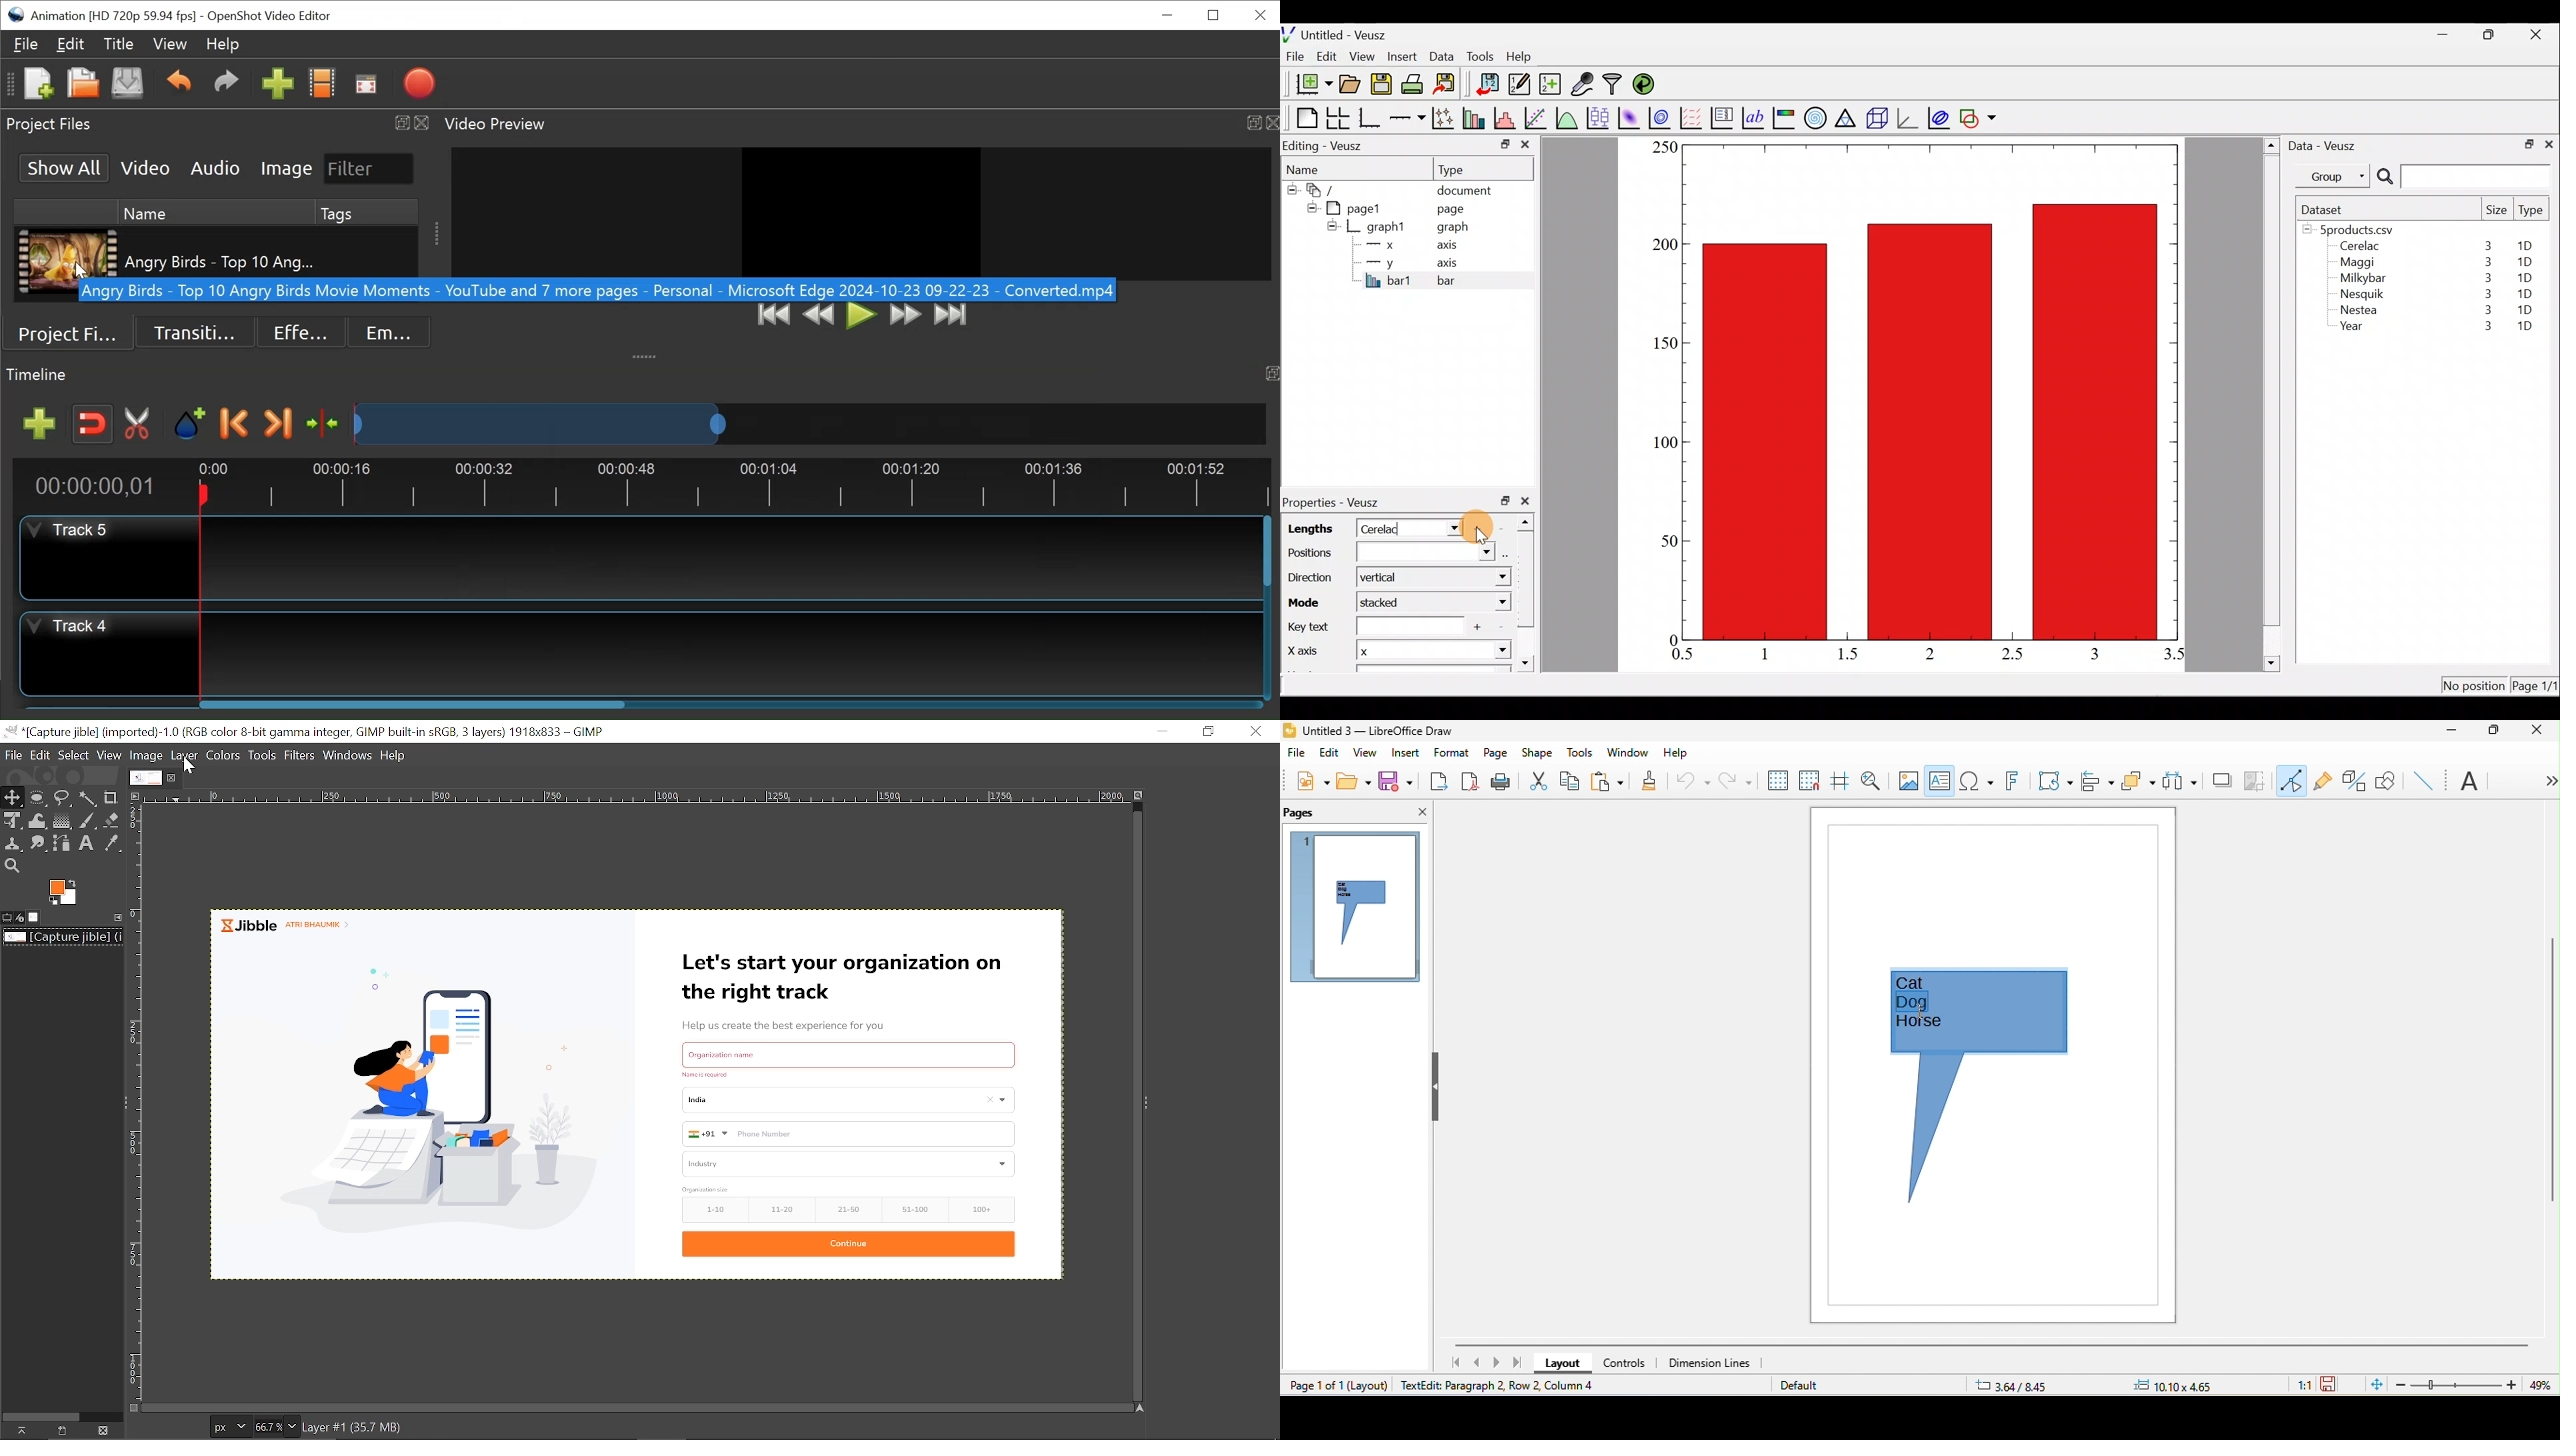 The image size is (2576, 1456). Describe the element at coordinates (2538, 1383) in the screenshot. I see `49%` at that location.